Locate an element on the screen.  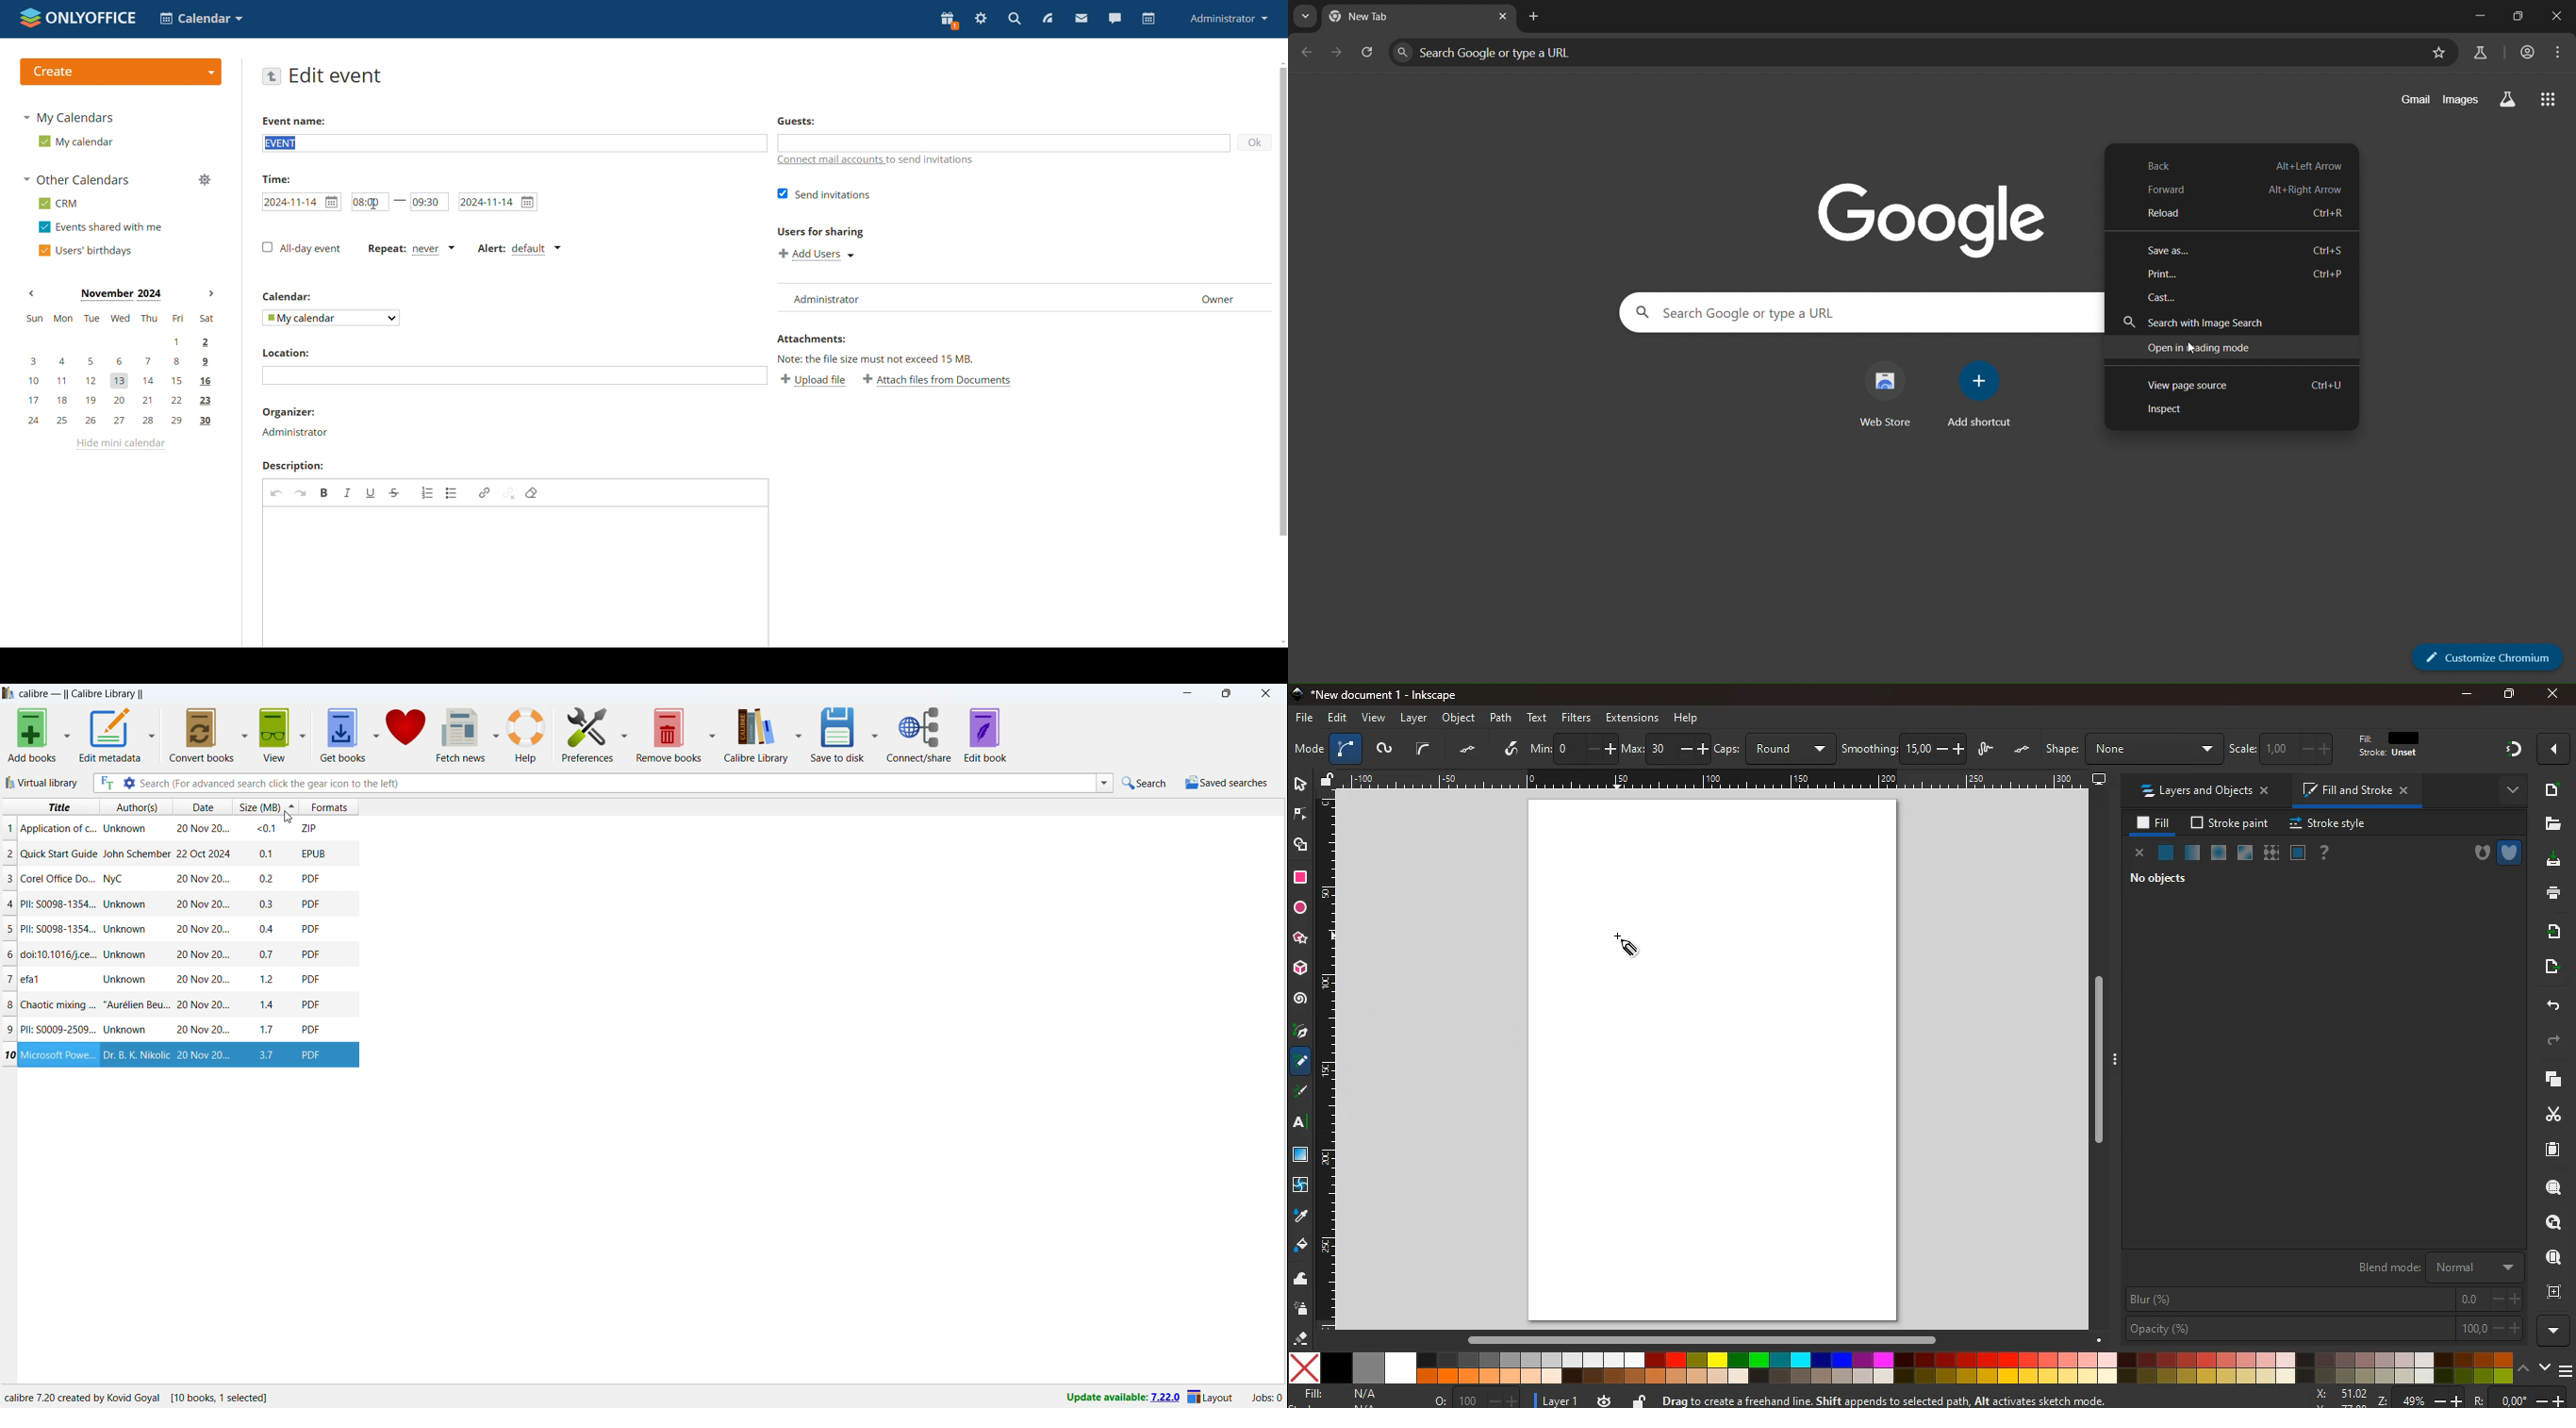
sun, mon, tue, wed, thu, fri, sat is located at coordinates (119, 319).